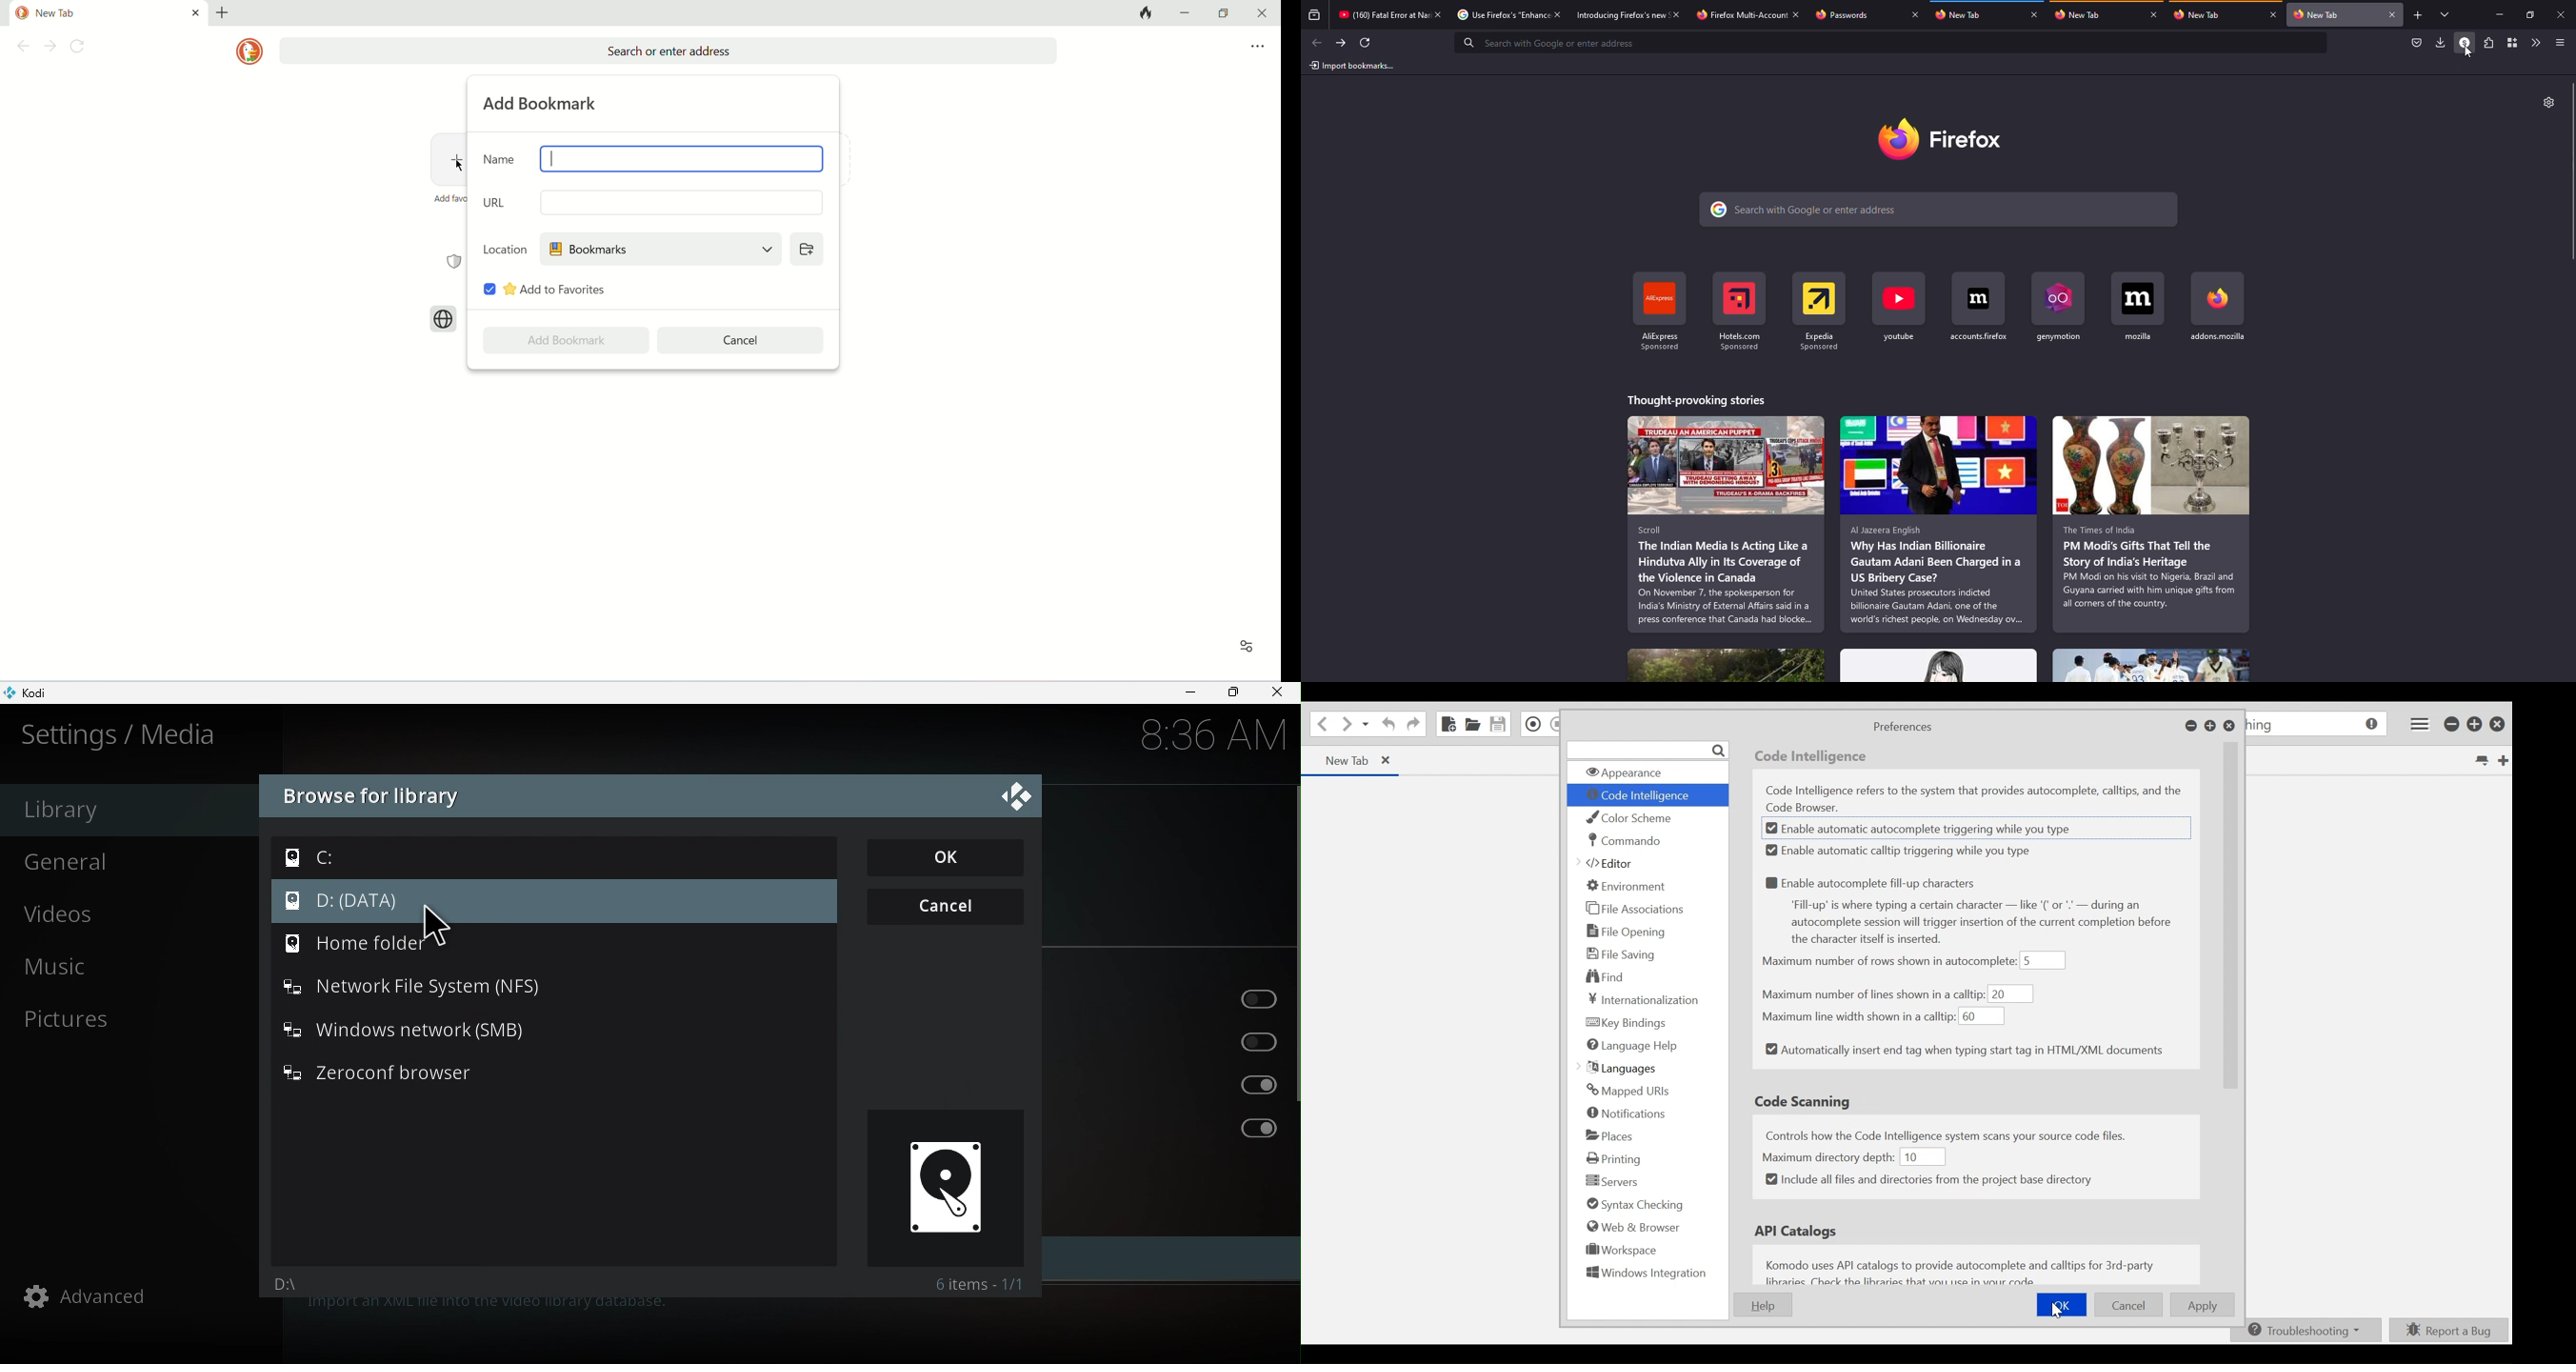 Image resolution: width=2576 pixels, height=1372 pixels. What do you see at coordinates (370, 797) in the screenshot?
I see `Browse for library` at bounding box center [370, 797].